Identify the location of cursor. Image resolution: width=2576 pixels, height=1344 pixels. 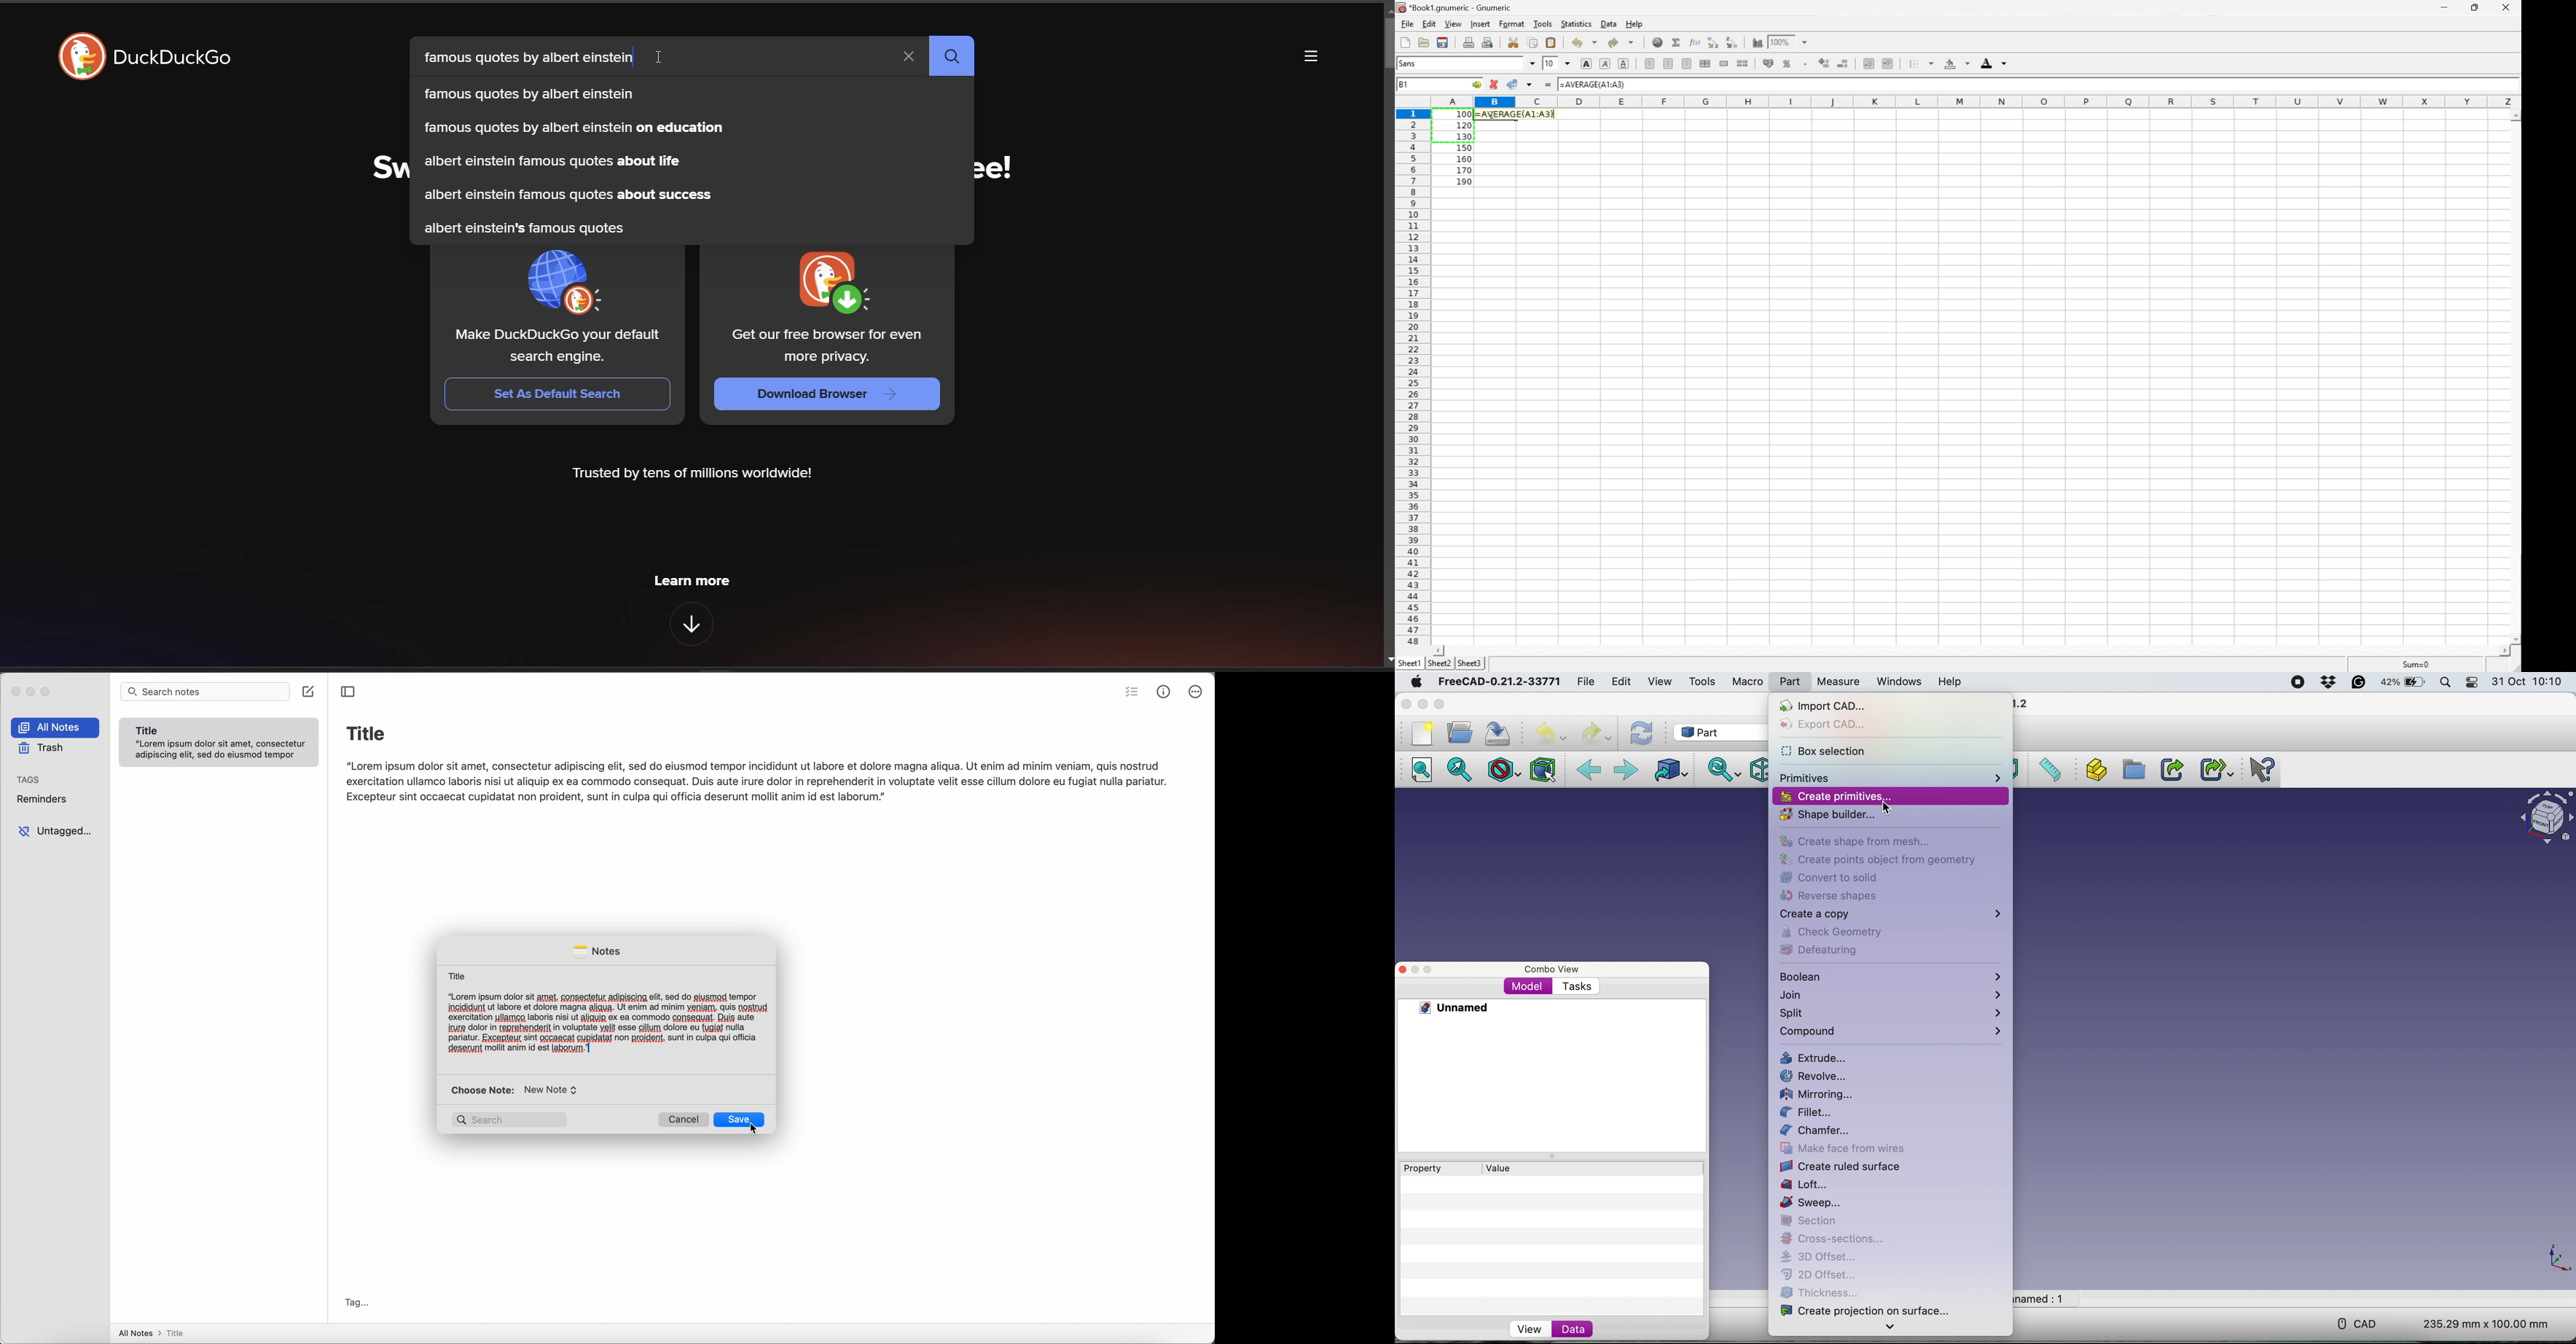
(757, 1131).